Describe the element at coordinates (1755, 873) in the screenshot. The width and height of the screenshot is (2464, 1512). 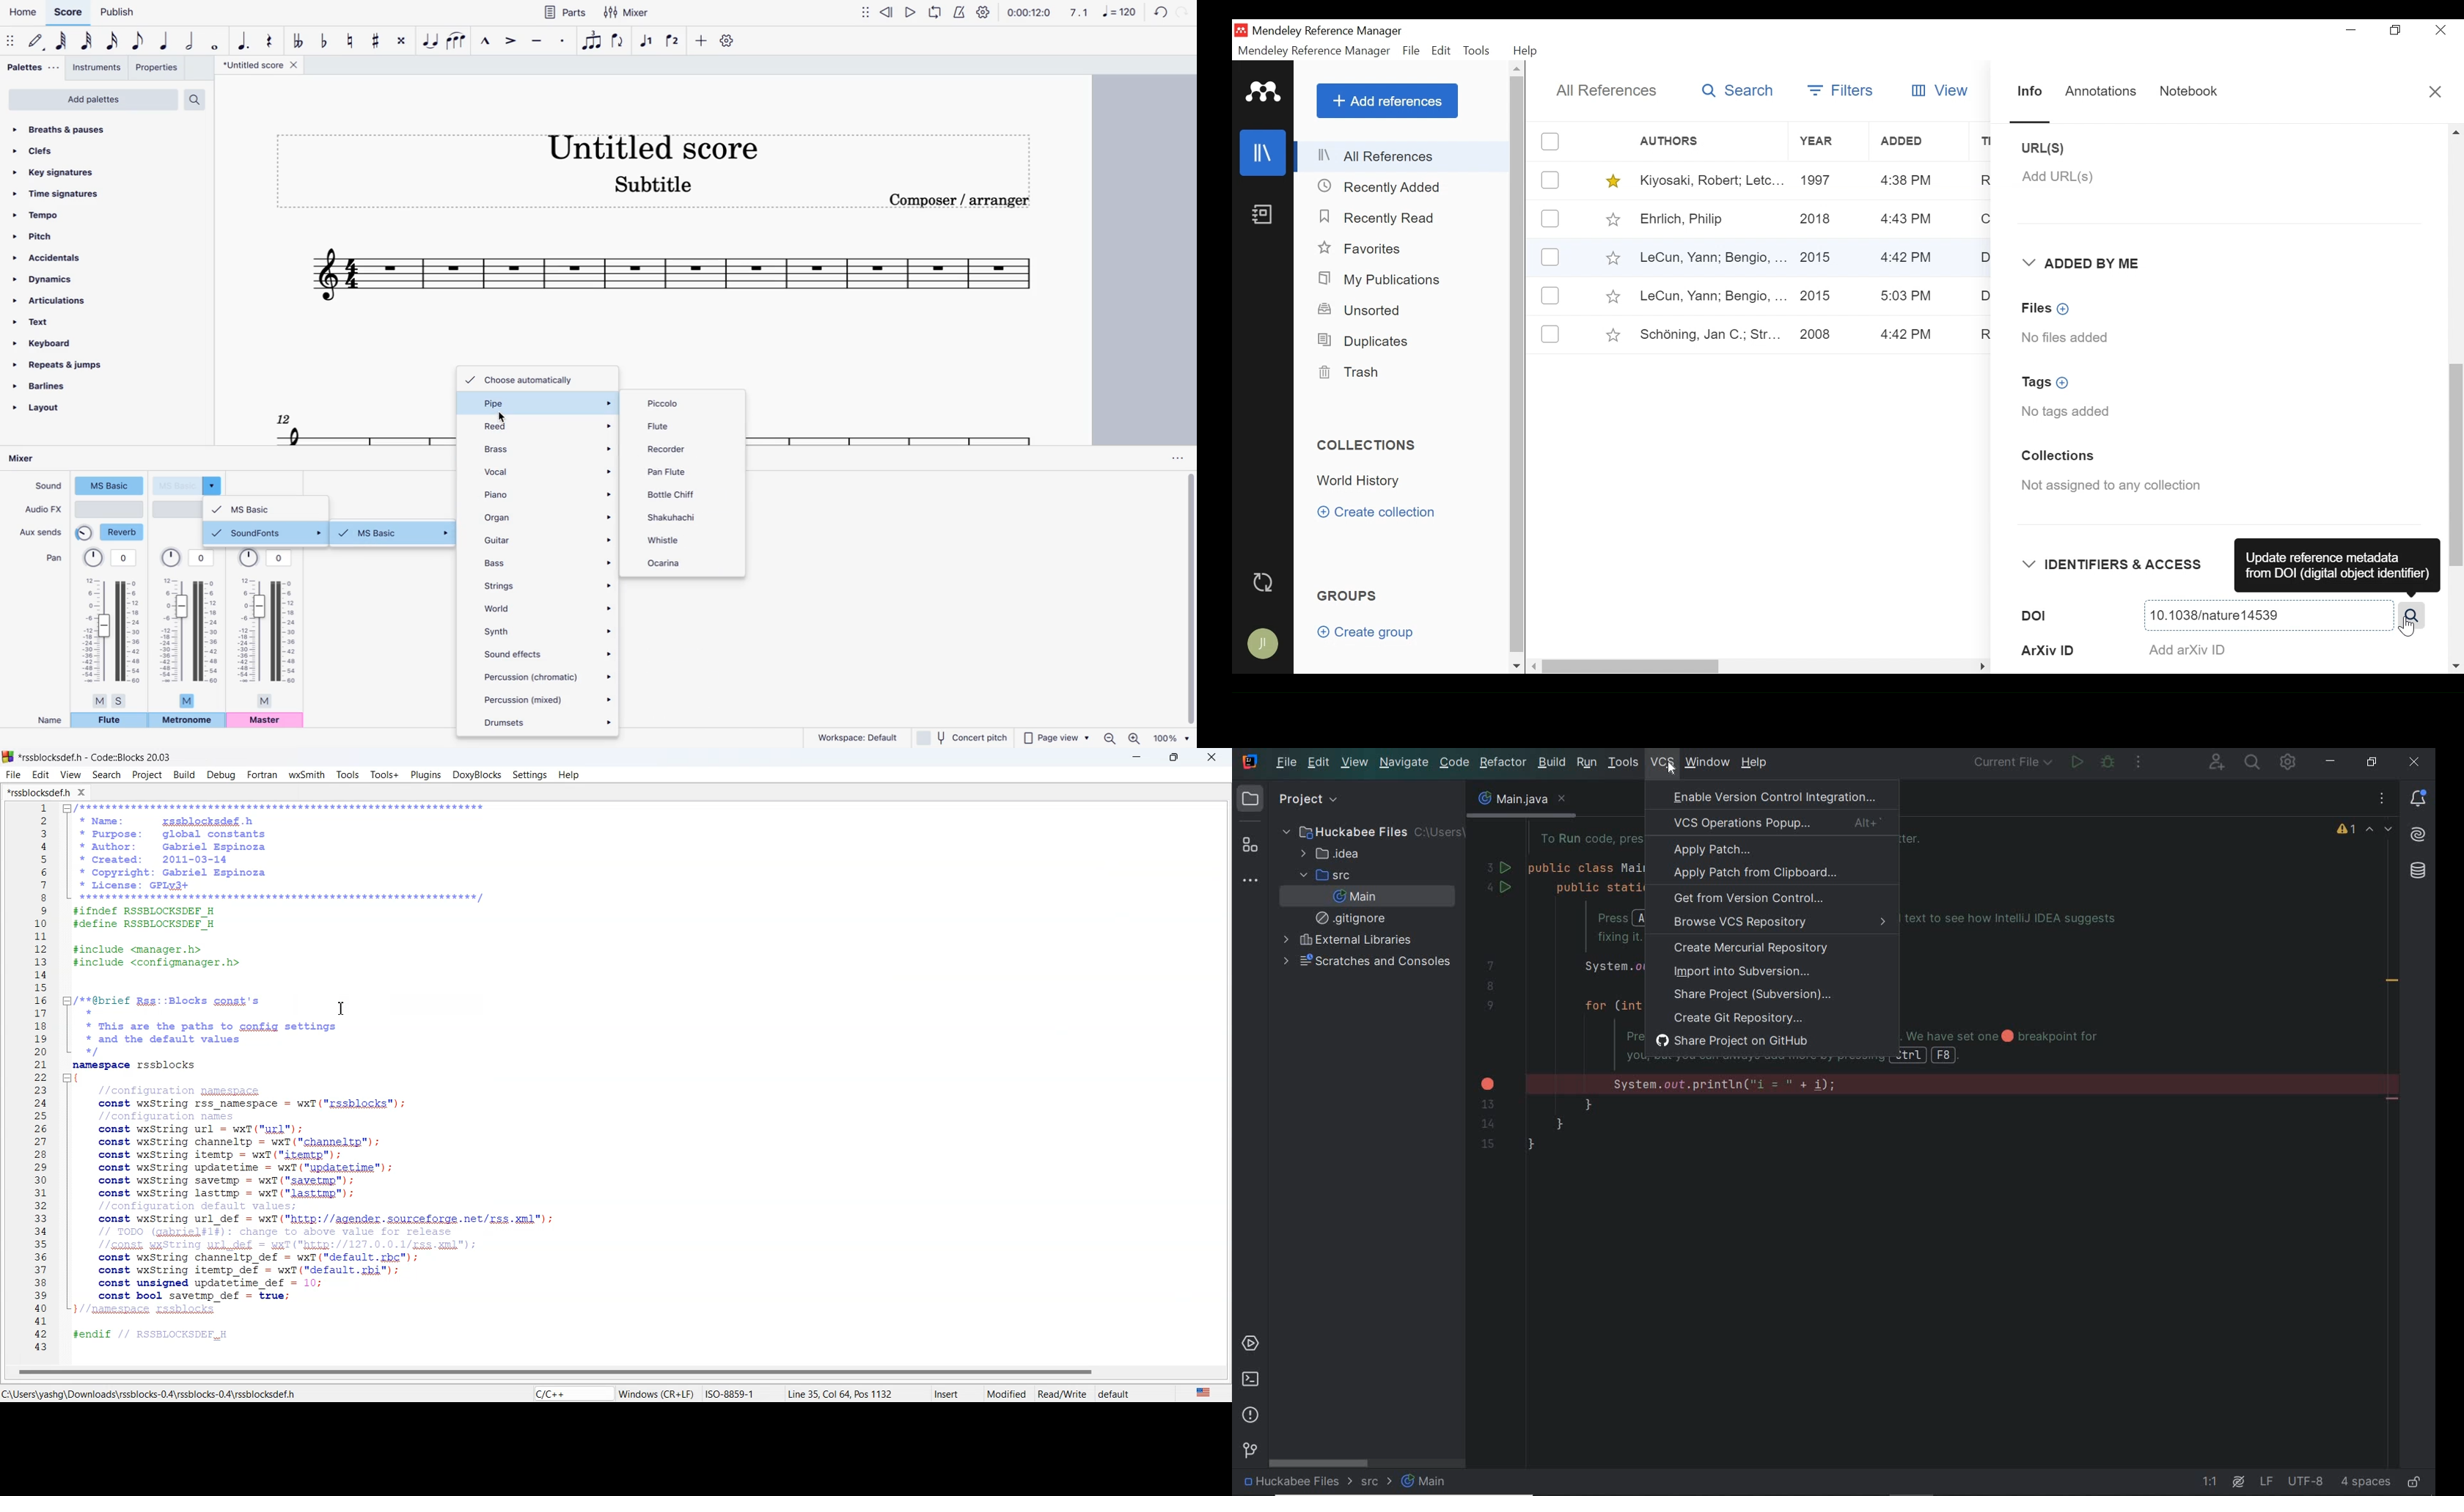
I see `apply patch from clipboard` at that location.